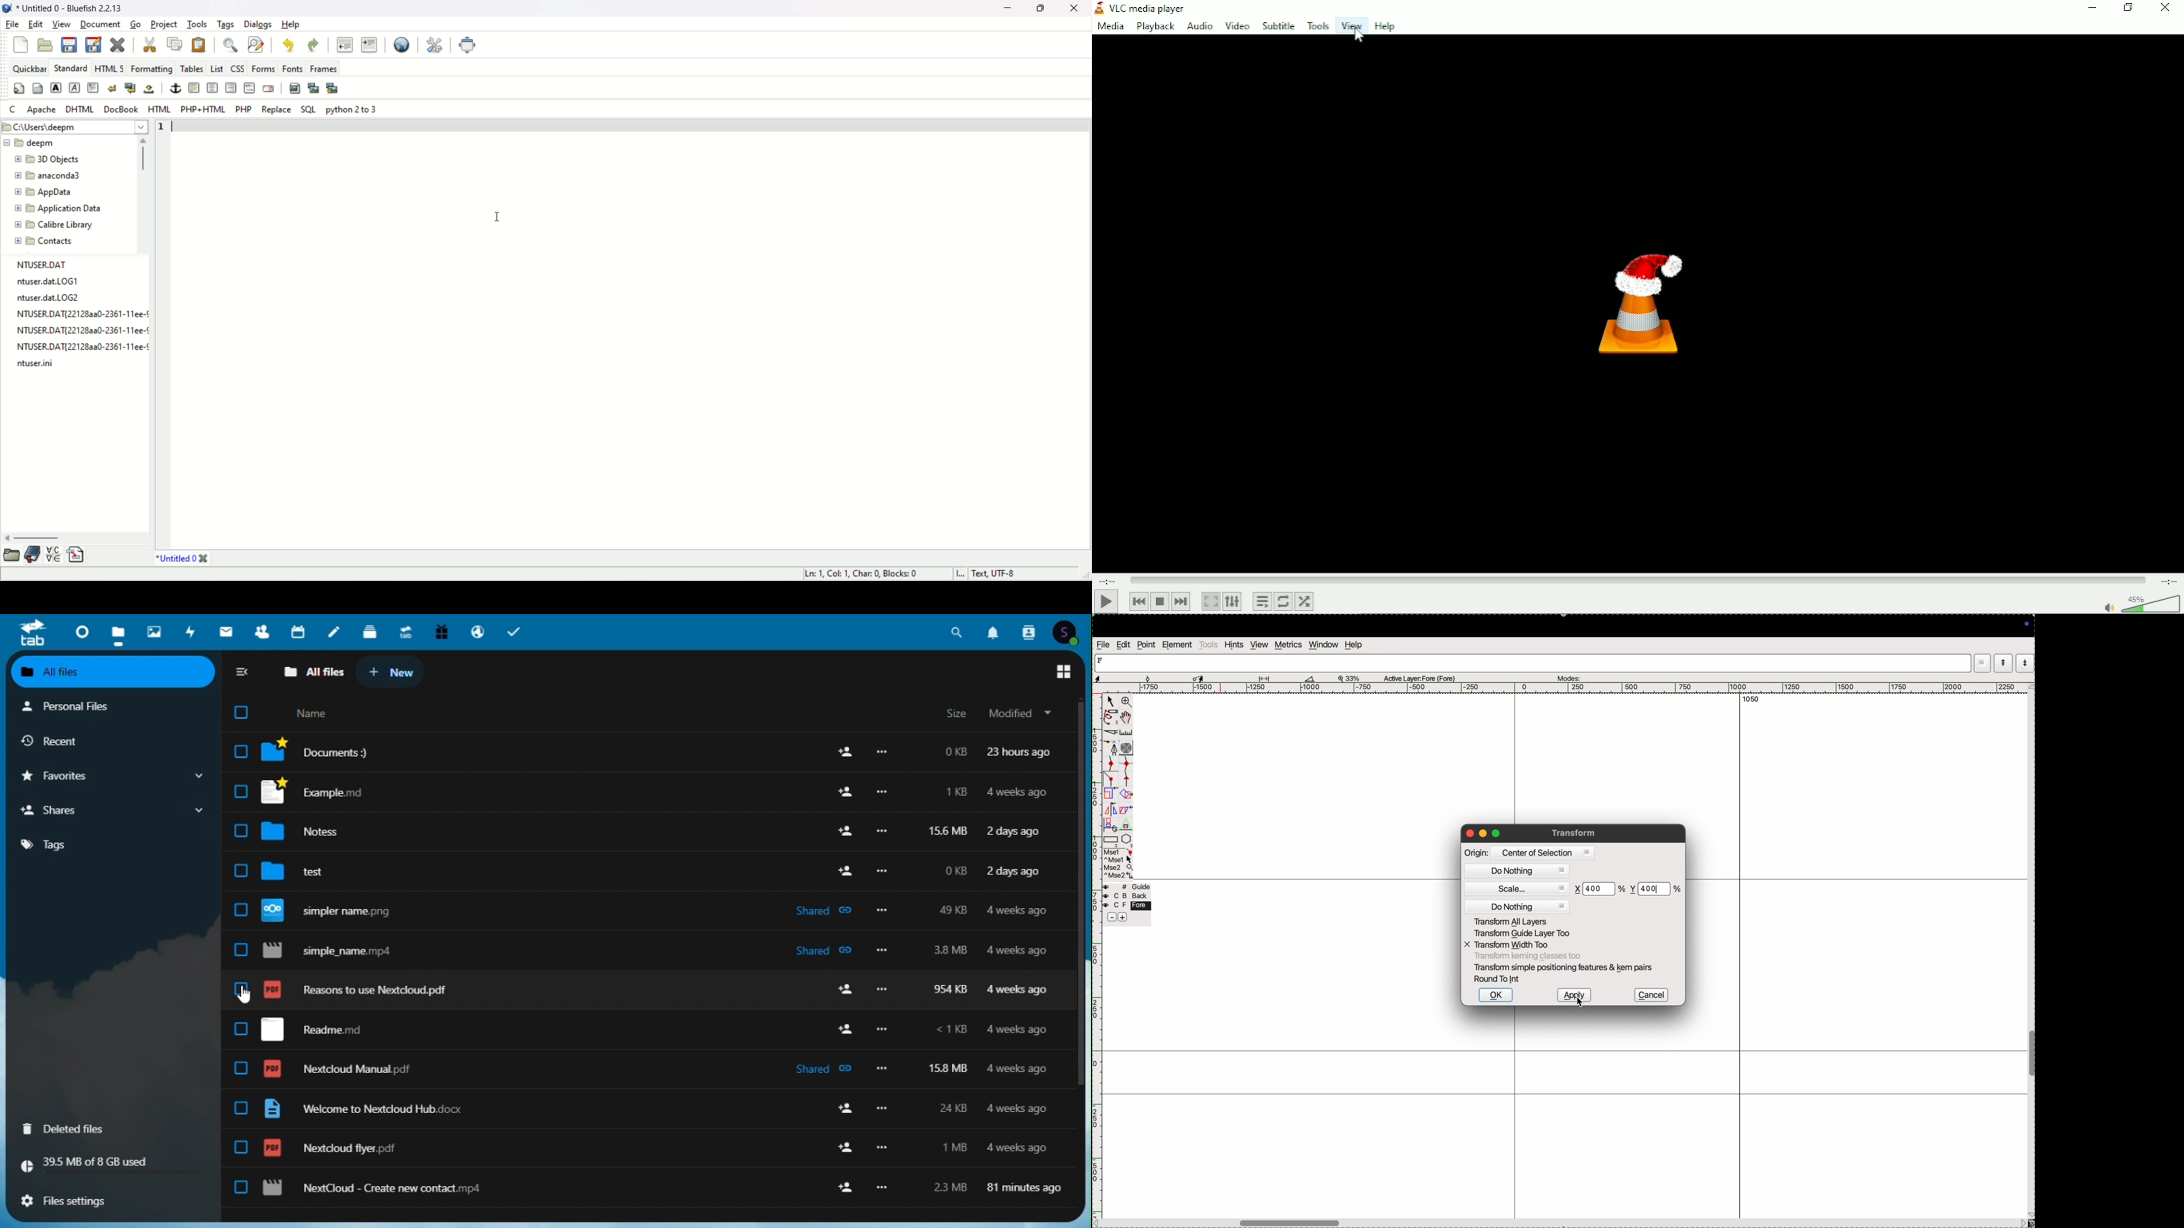  What do you see at coordinates (1085, 893) in the screenshot?
I see `scroll bar` at bounding box center [1085, 893].